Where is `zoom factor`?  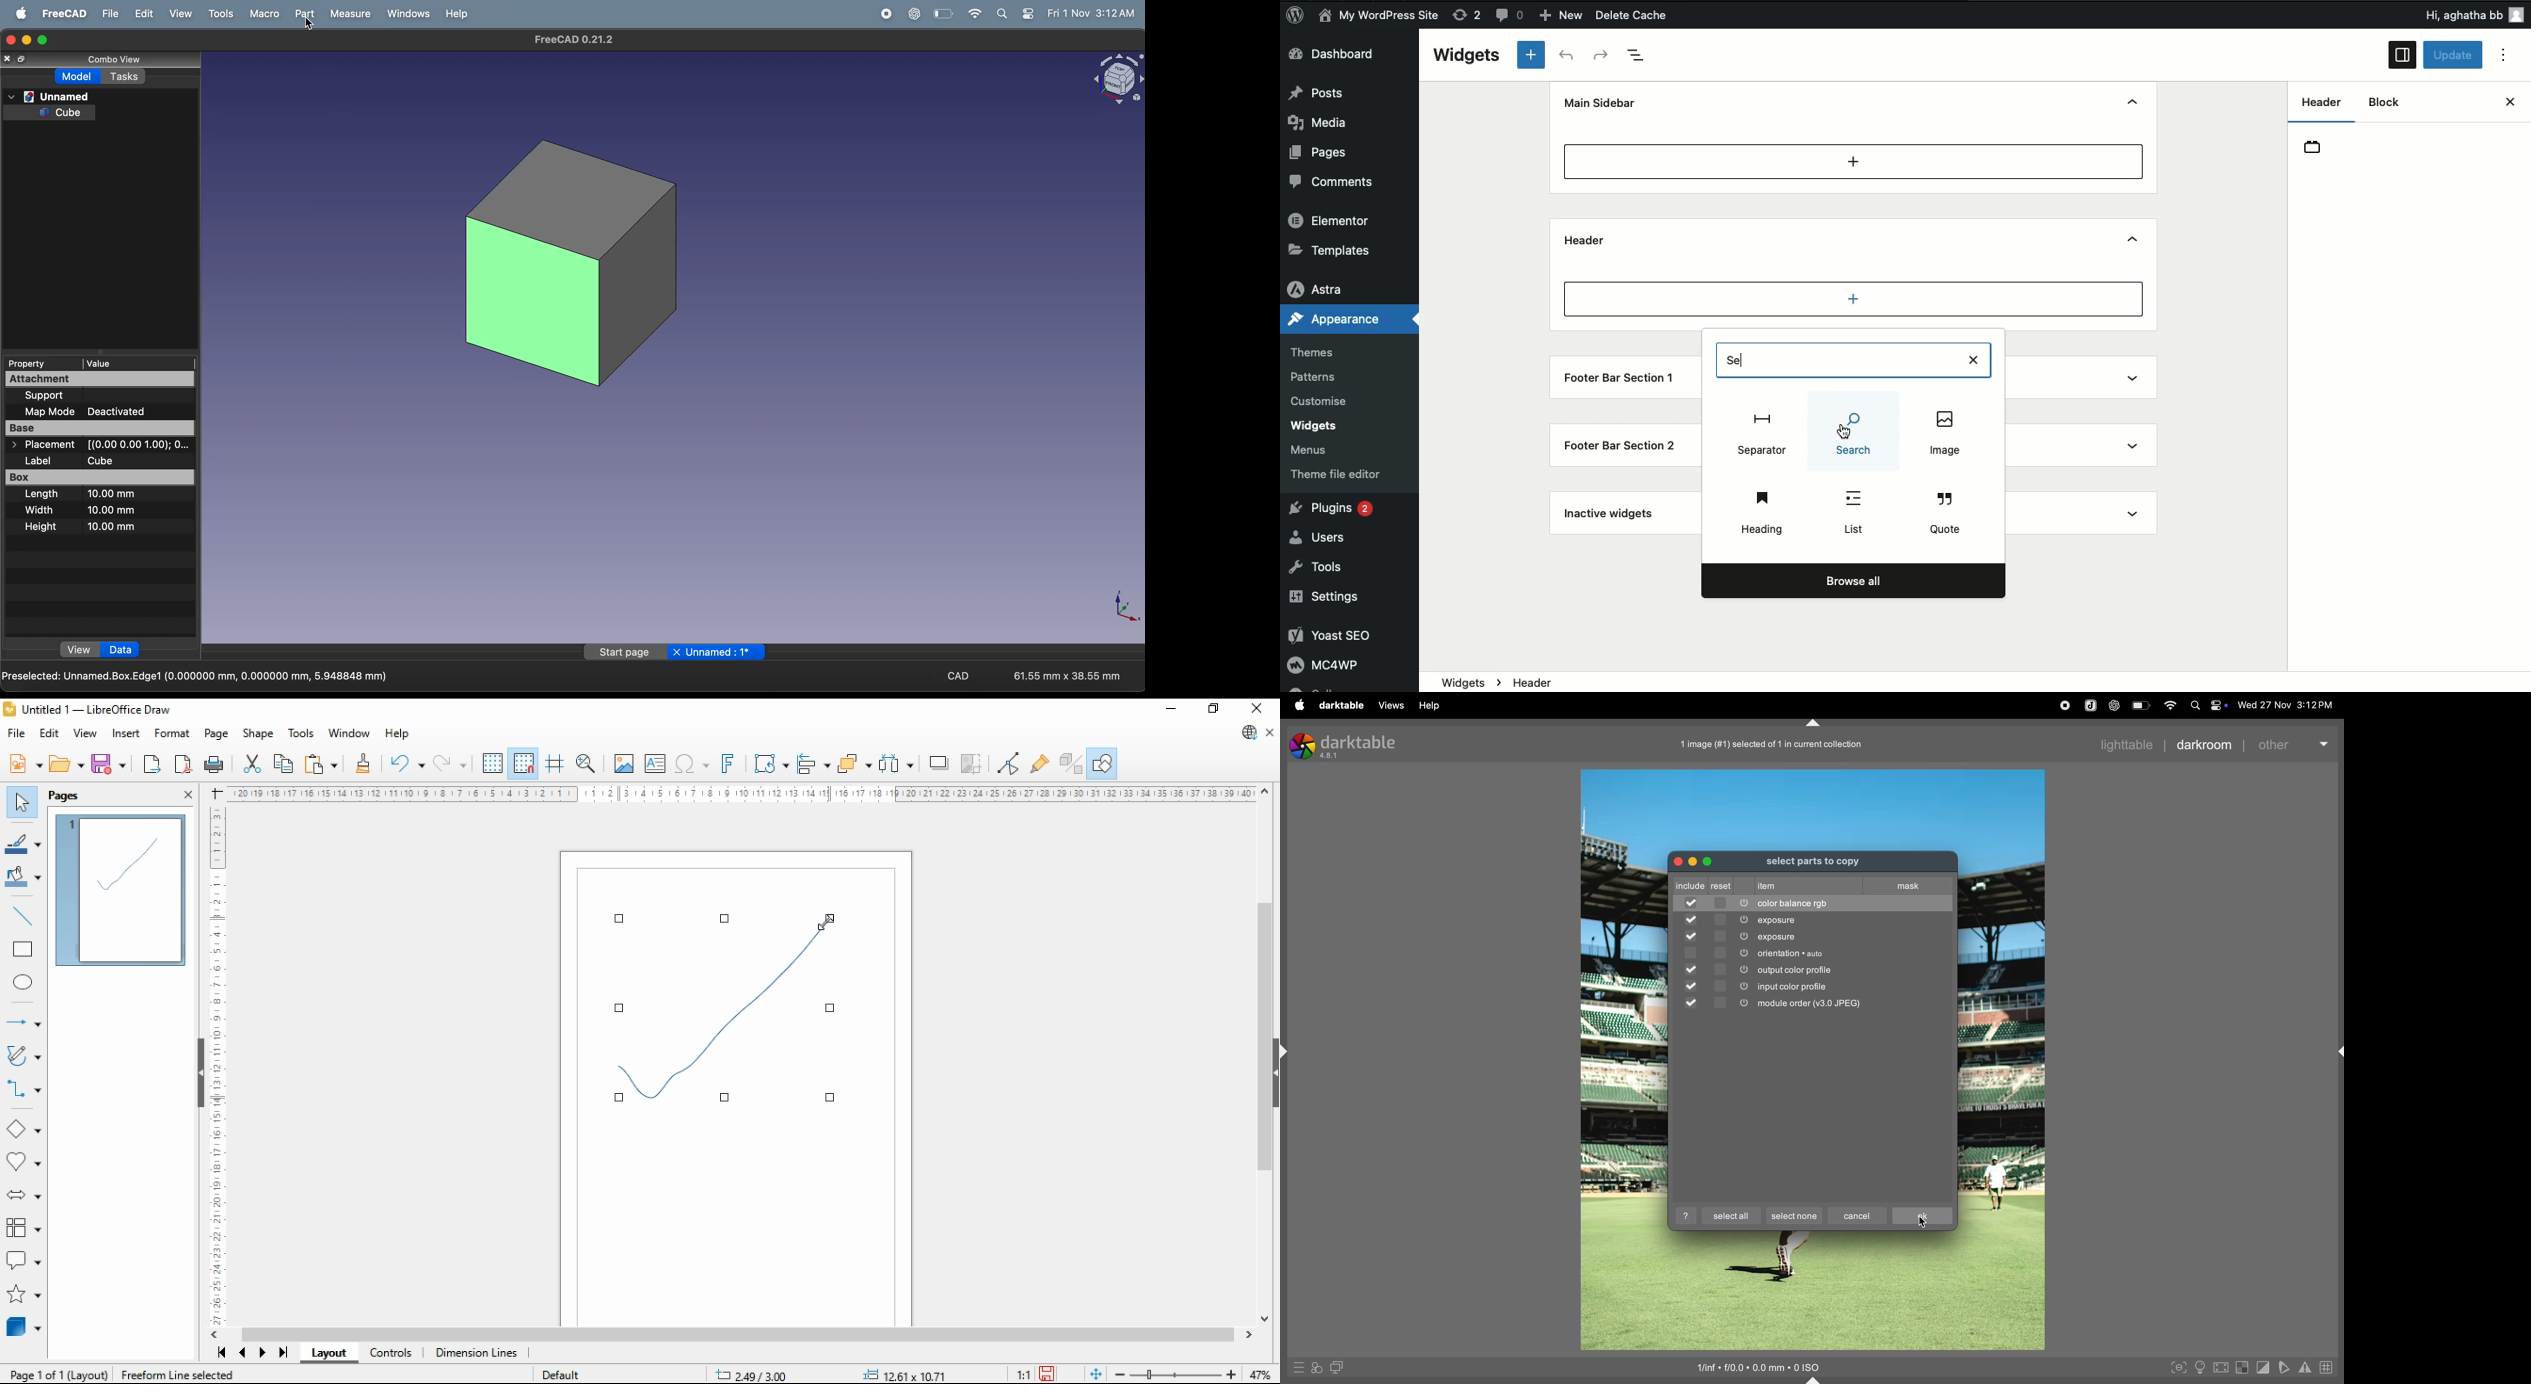
zoom factor is located at coordinates (1260, 1375).